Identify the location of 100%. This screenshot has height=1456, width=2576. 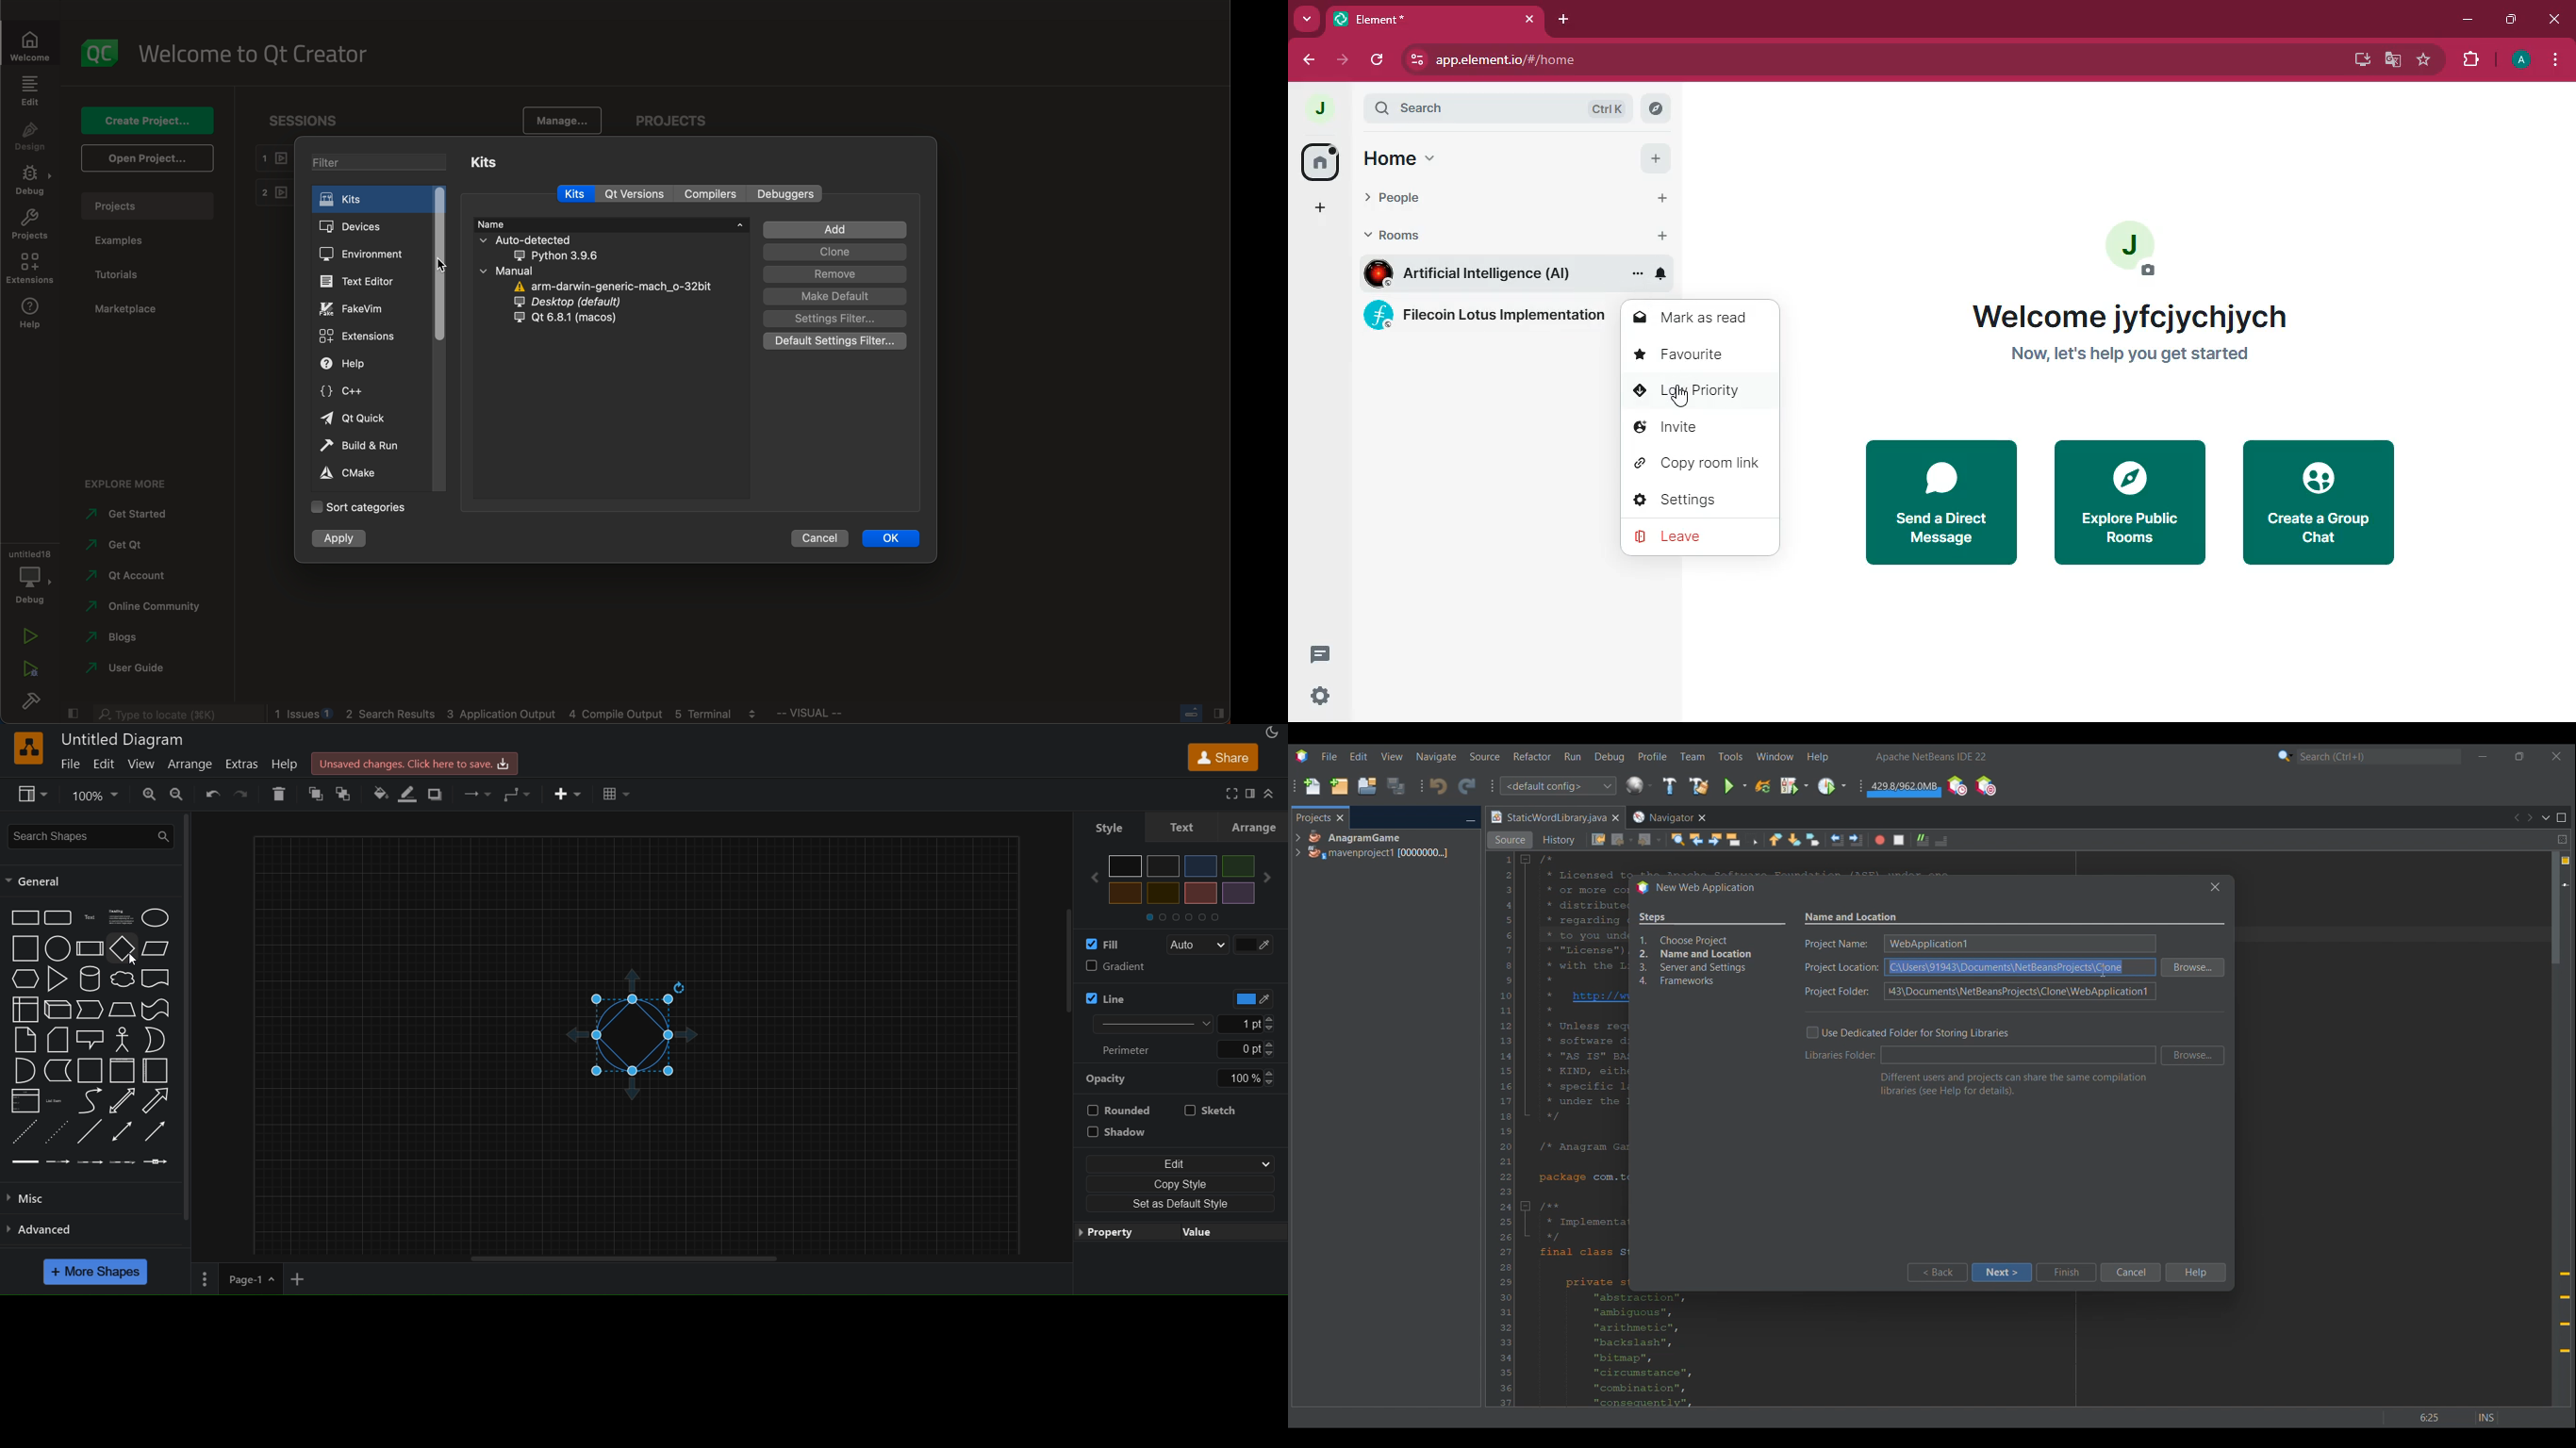
(1246, 1078).